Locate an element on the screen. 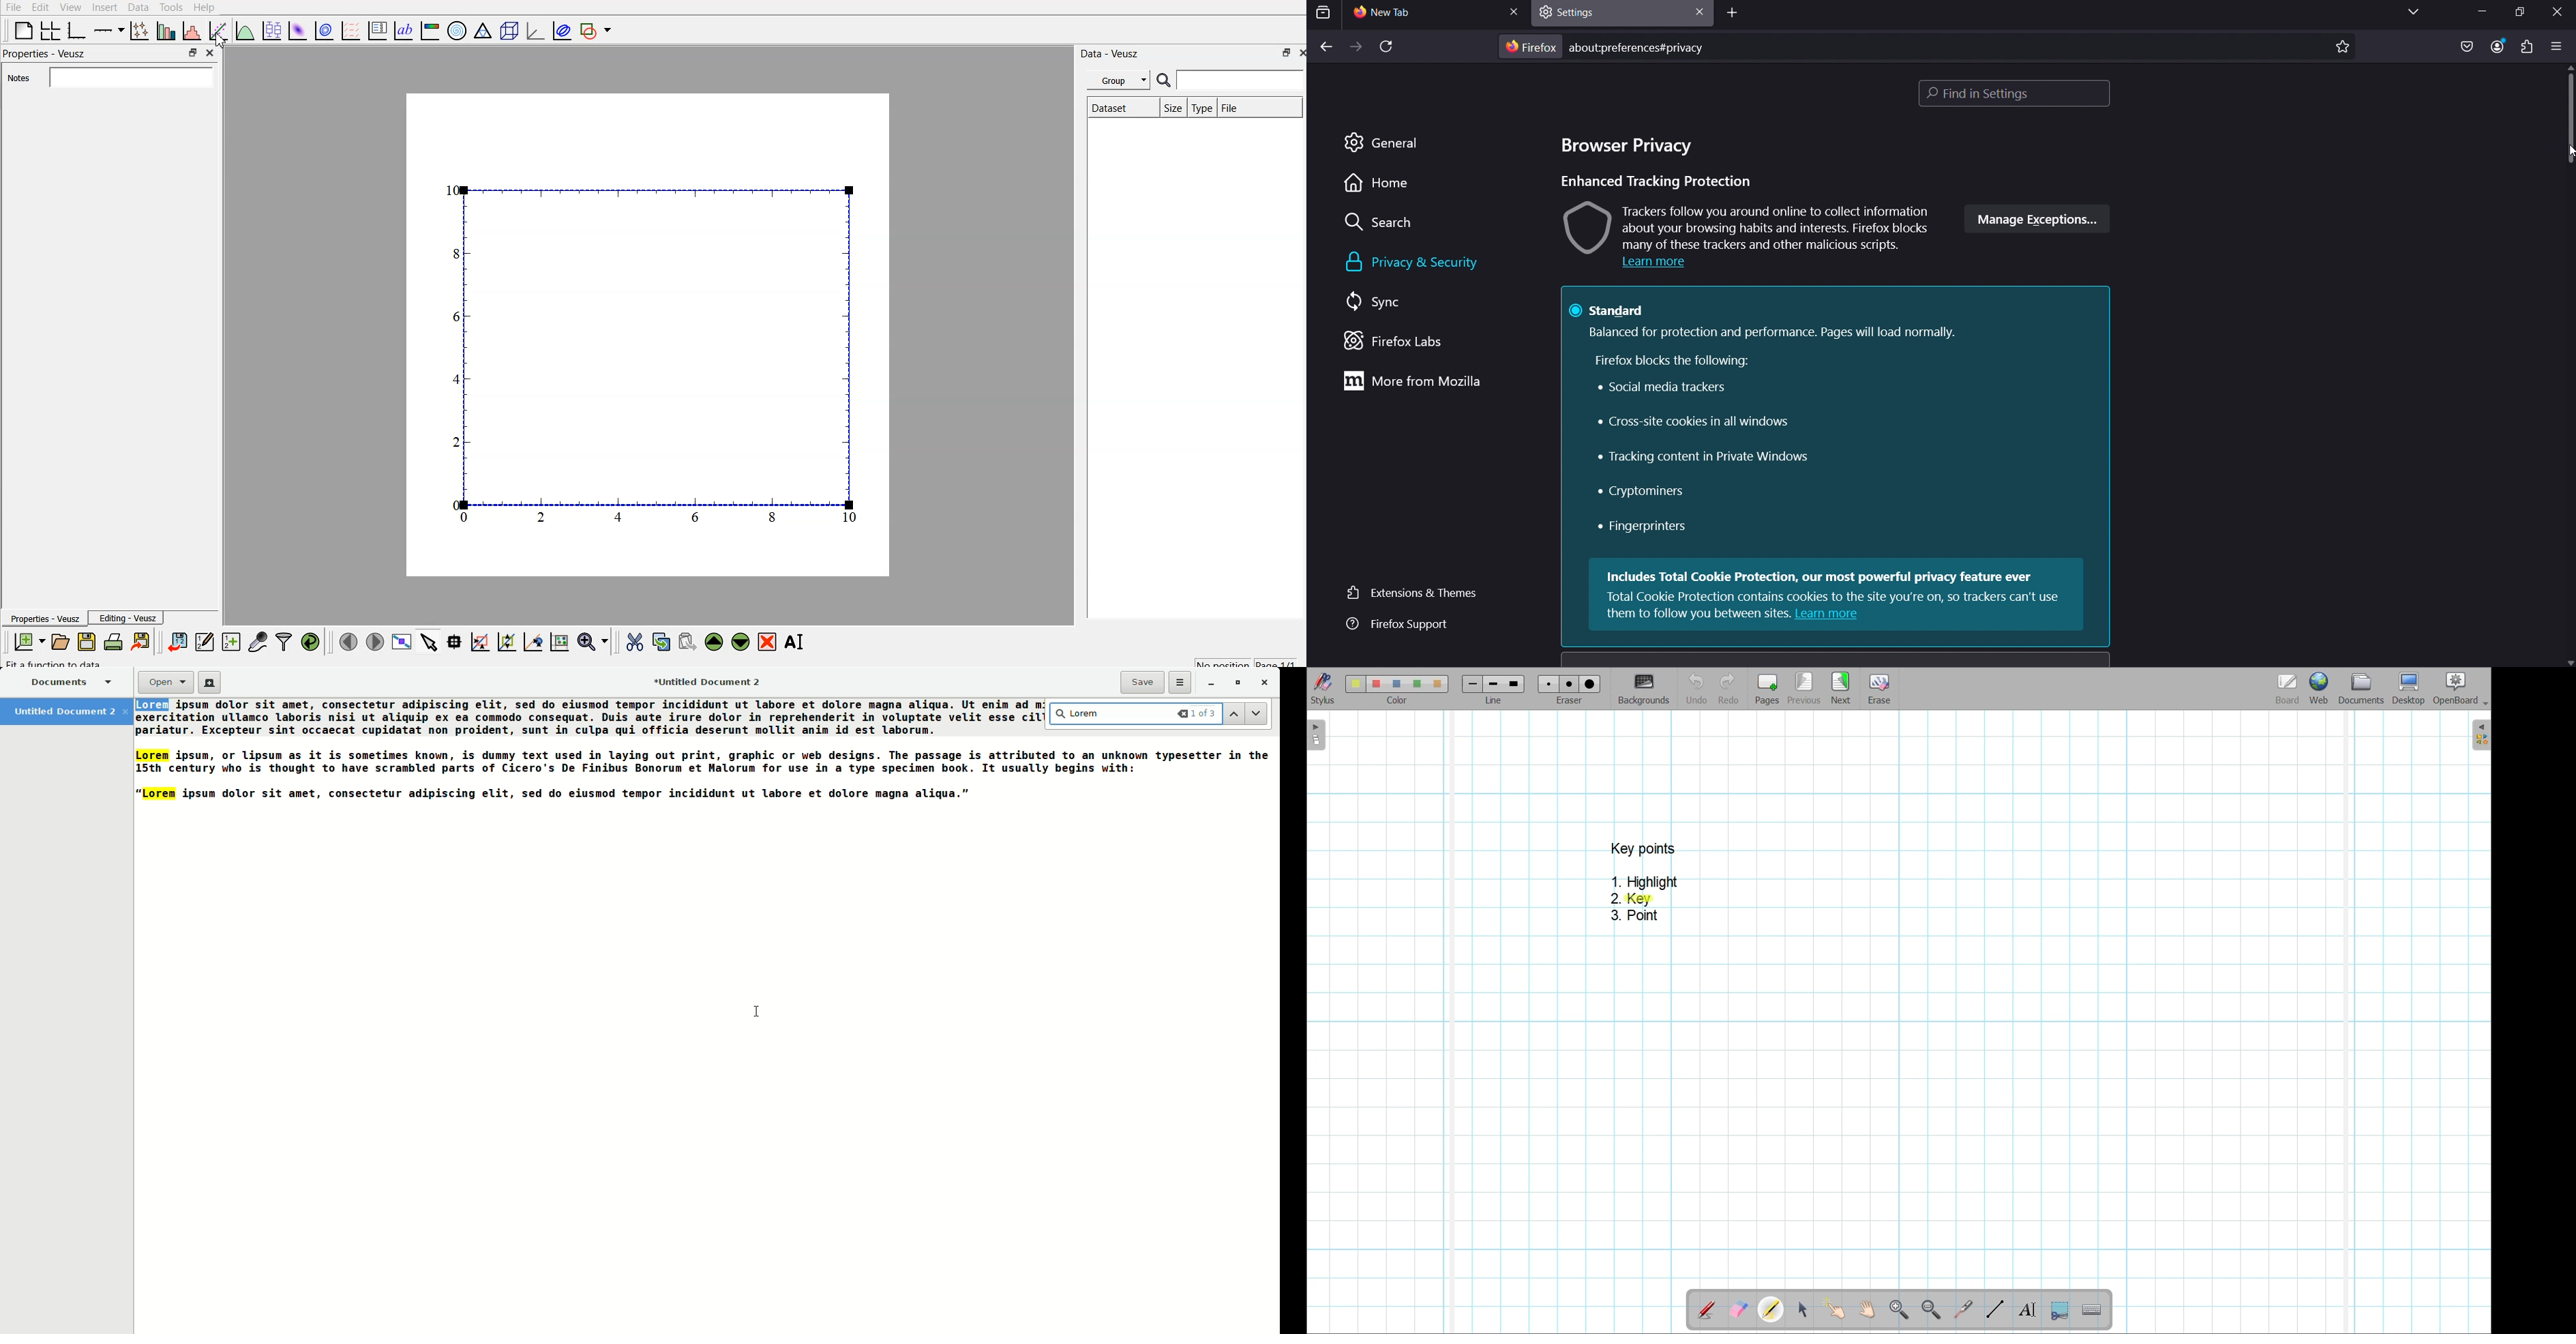 The image size is (2576, 1344). Zoom in is located at coordinates (1900, 1311).